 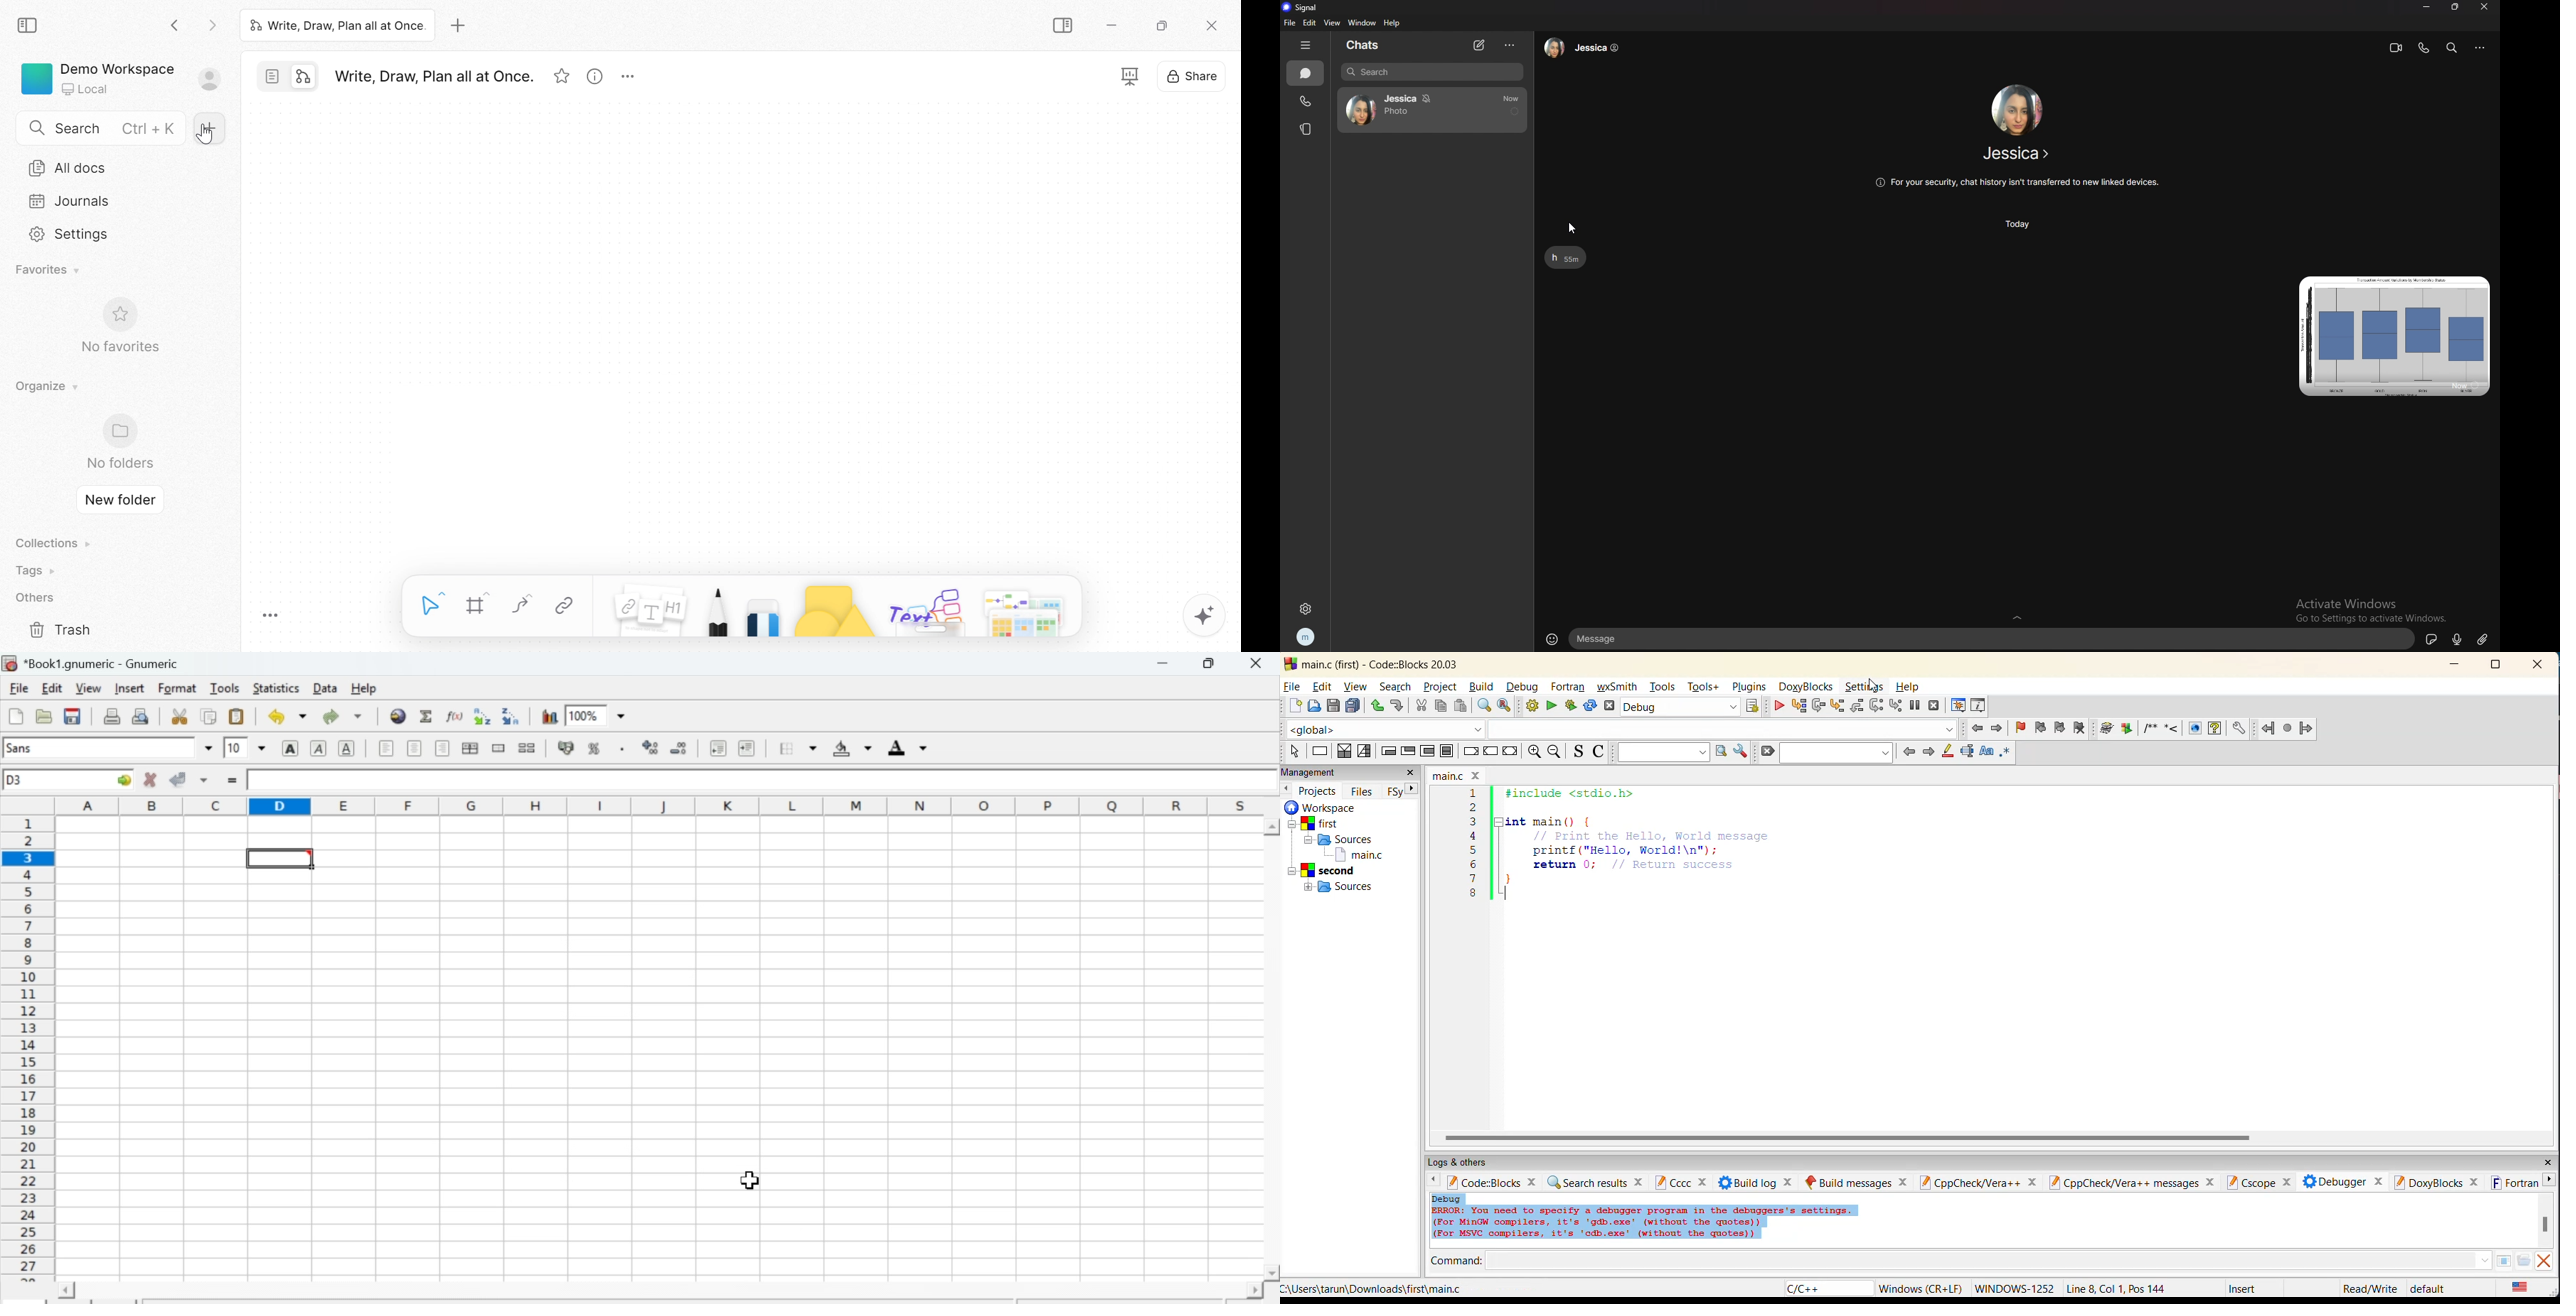 What do you see at coordinates (1597, 754) in the screenshot?
I see `toggle comments` at bounding box center [1597, 754].